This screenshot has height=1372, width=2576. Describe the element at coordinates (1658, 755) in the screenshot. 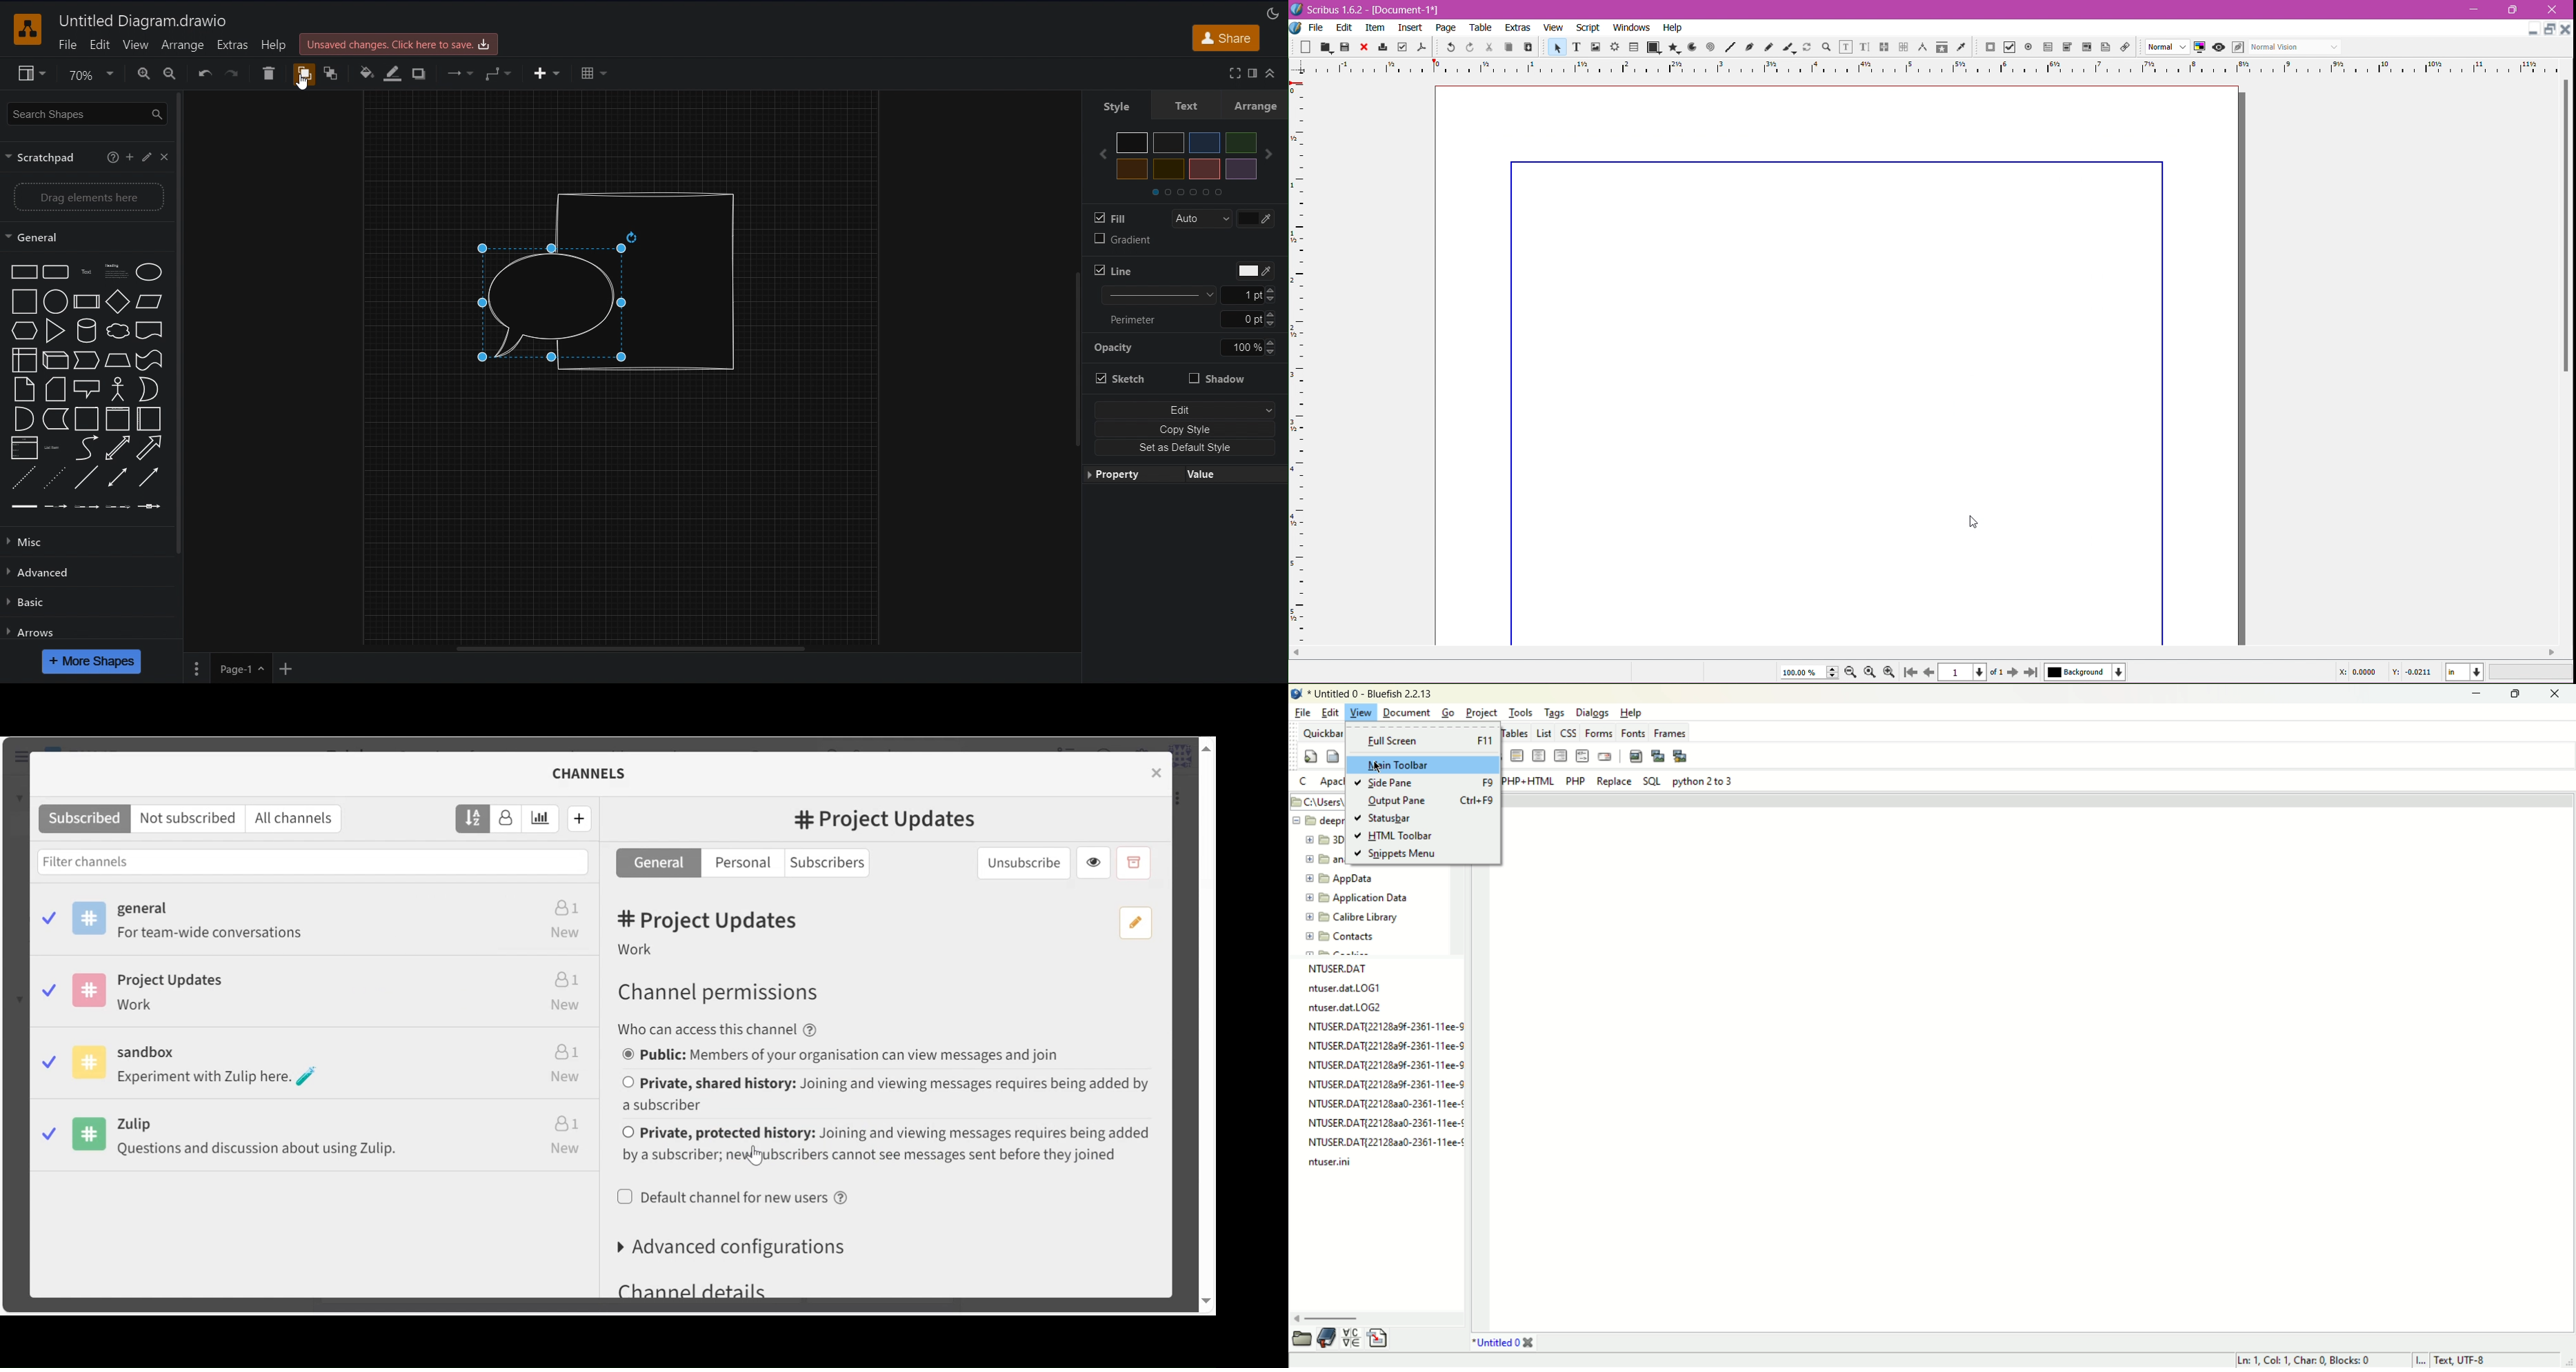

I see `insert thumbnail` at that location.